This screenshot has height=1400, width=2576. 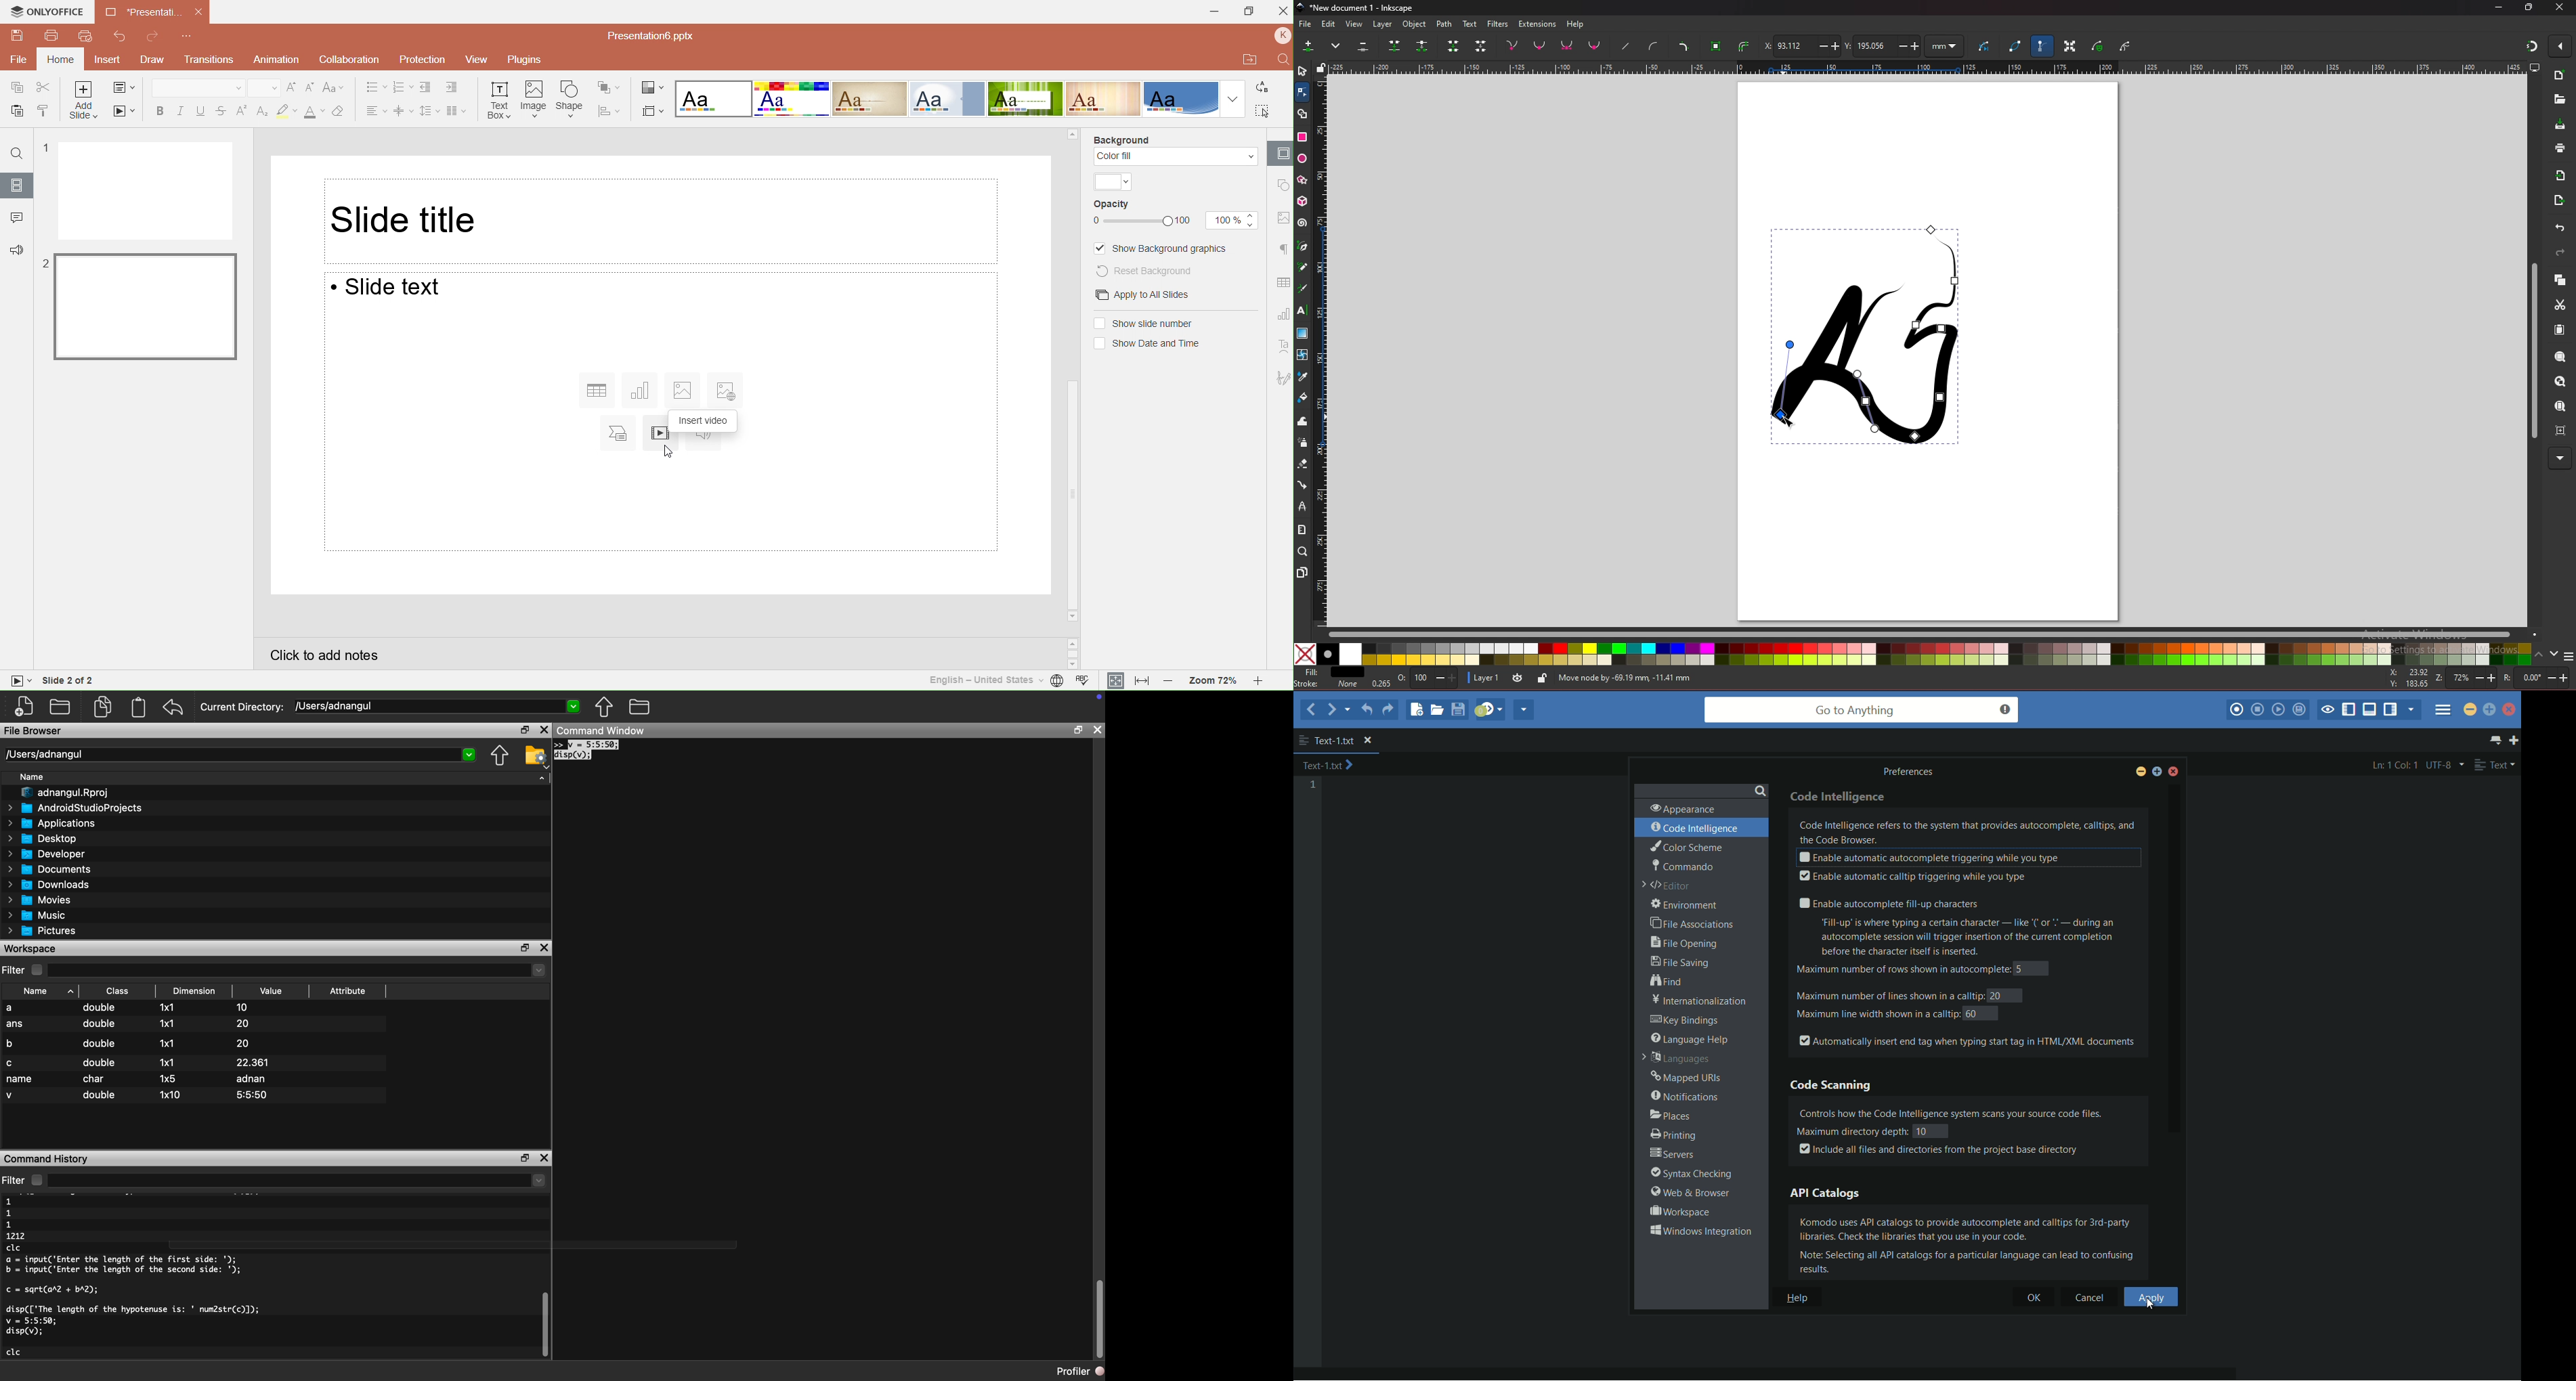 I want to click on Insert, so click(x=105, y=60).